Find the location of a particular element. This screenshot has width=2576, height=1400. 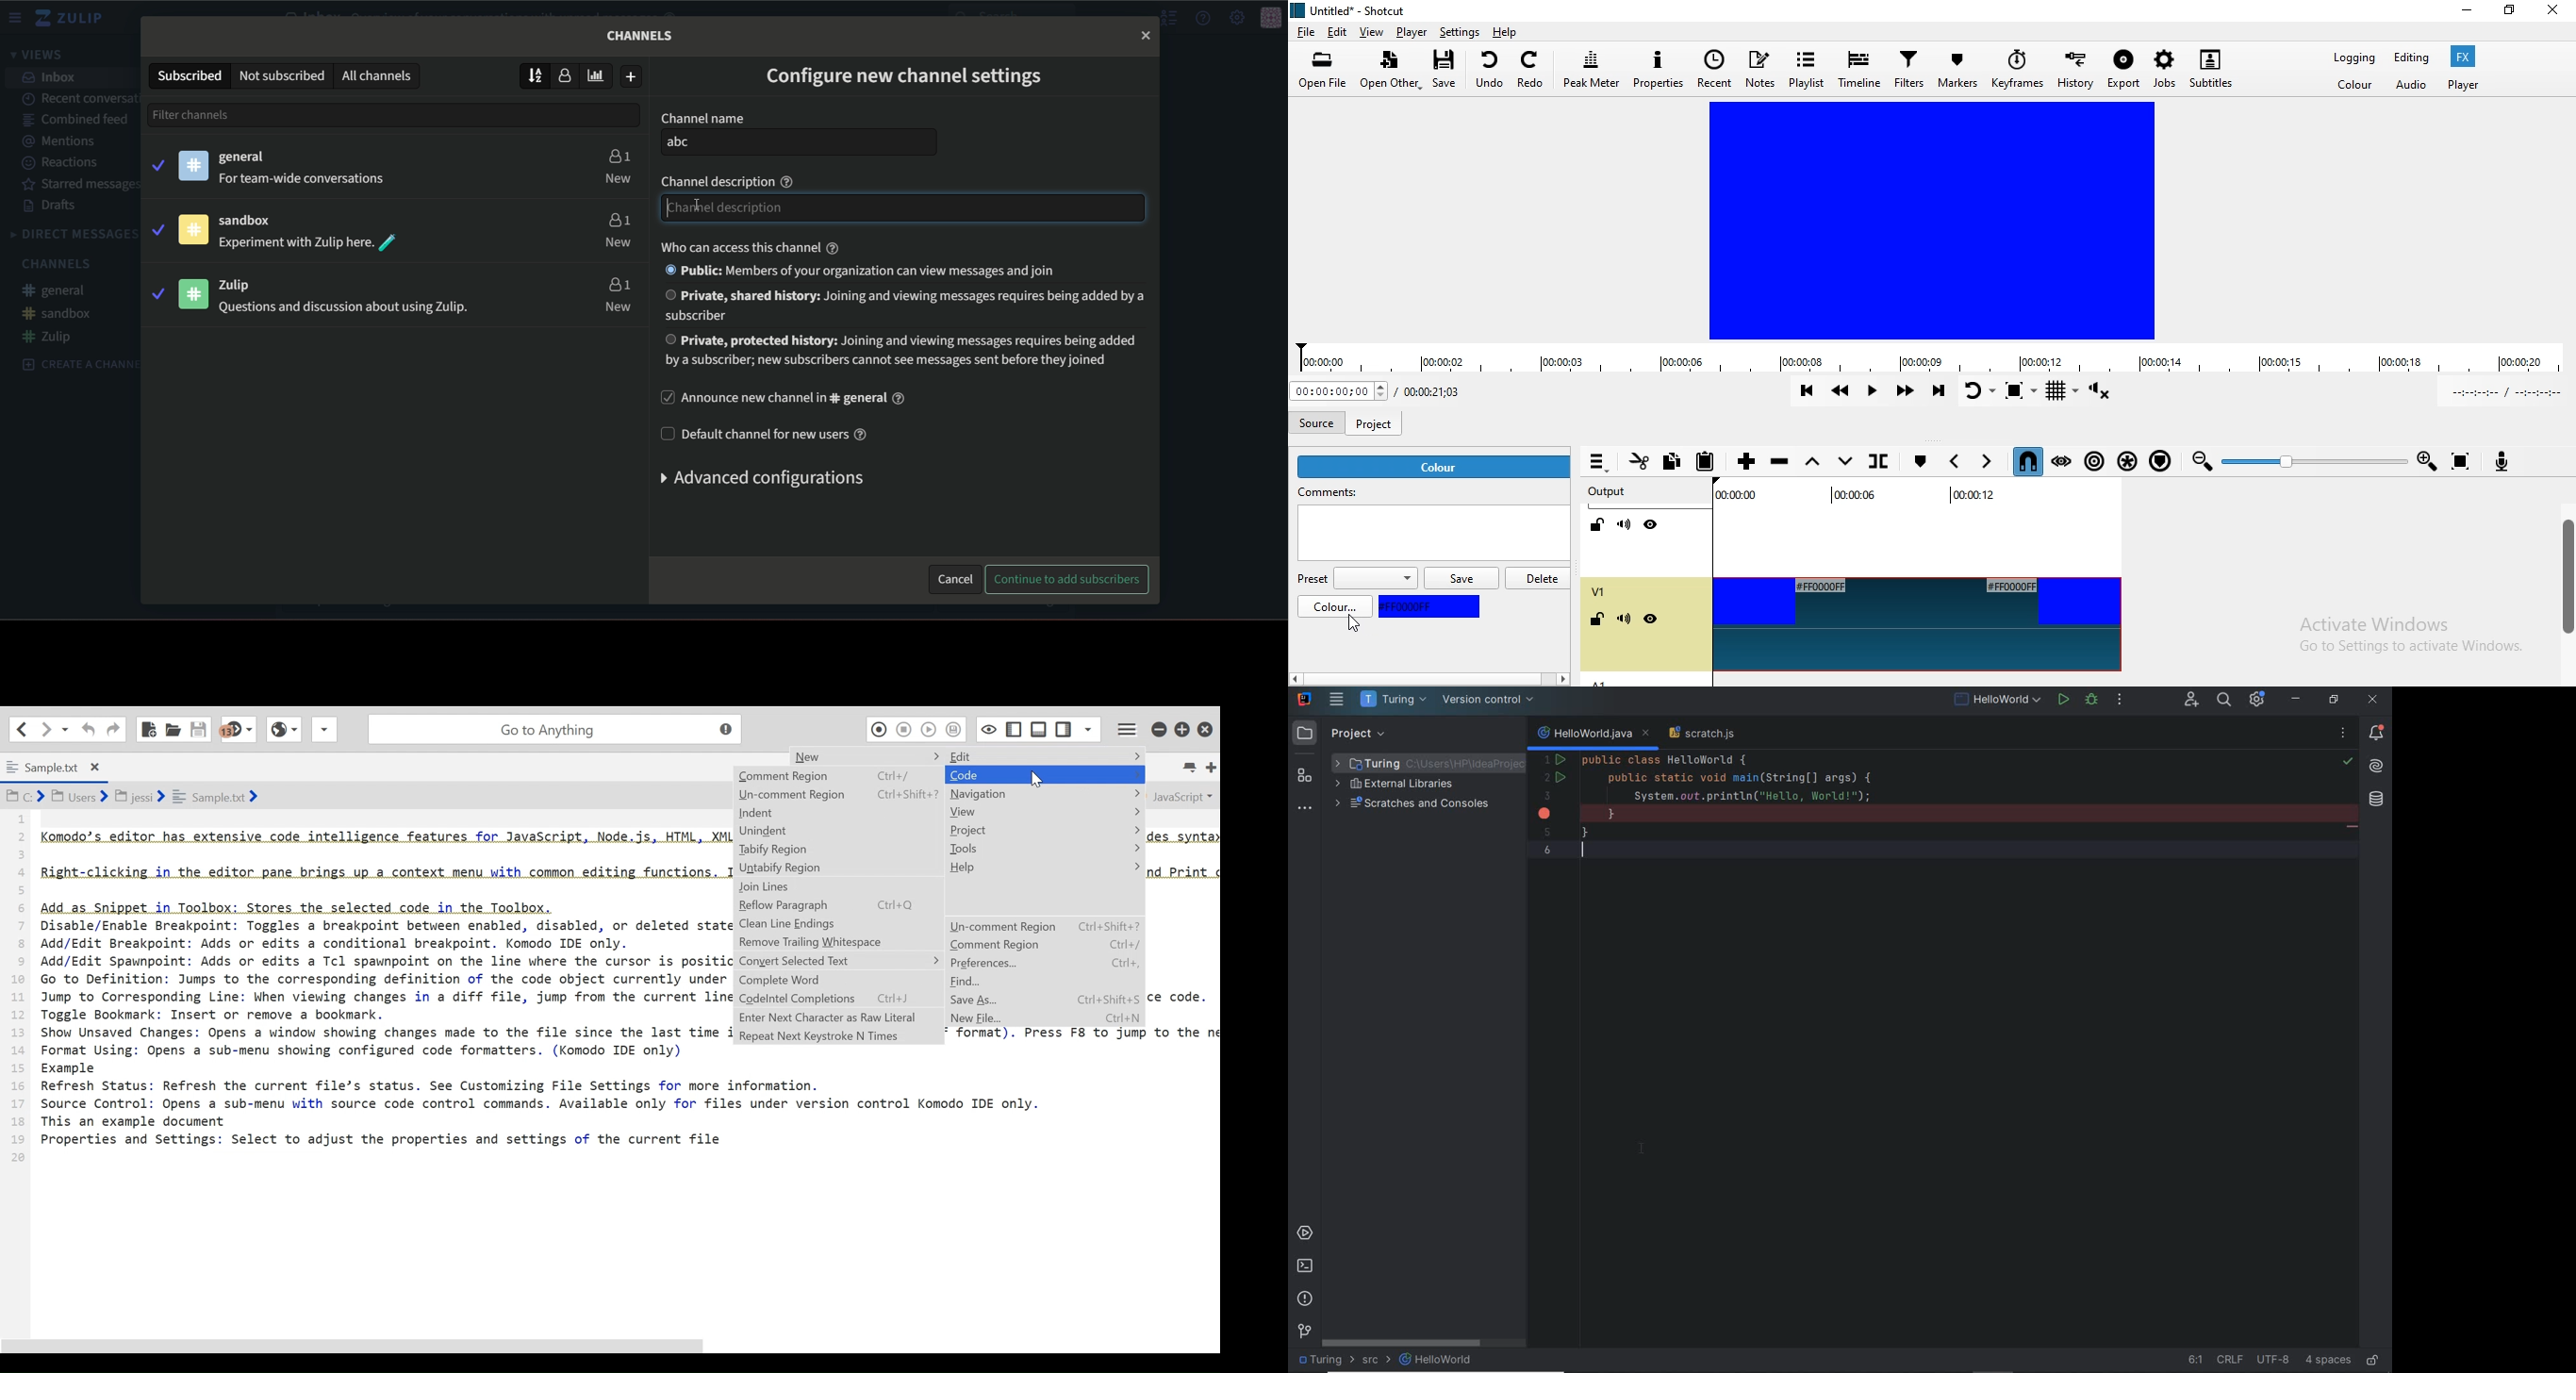

delete is located at coordinates (1540, 577).